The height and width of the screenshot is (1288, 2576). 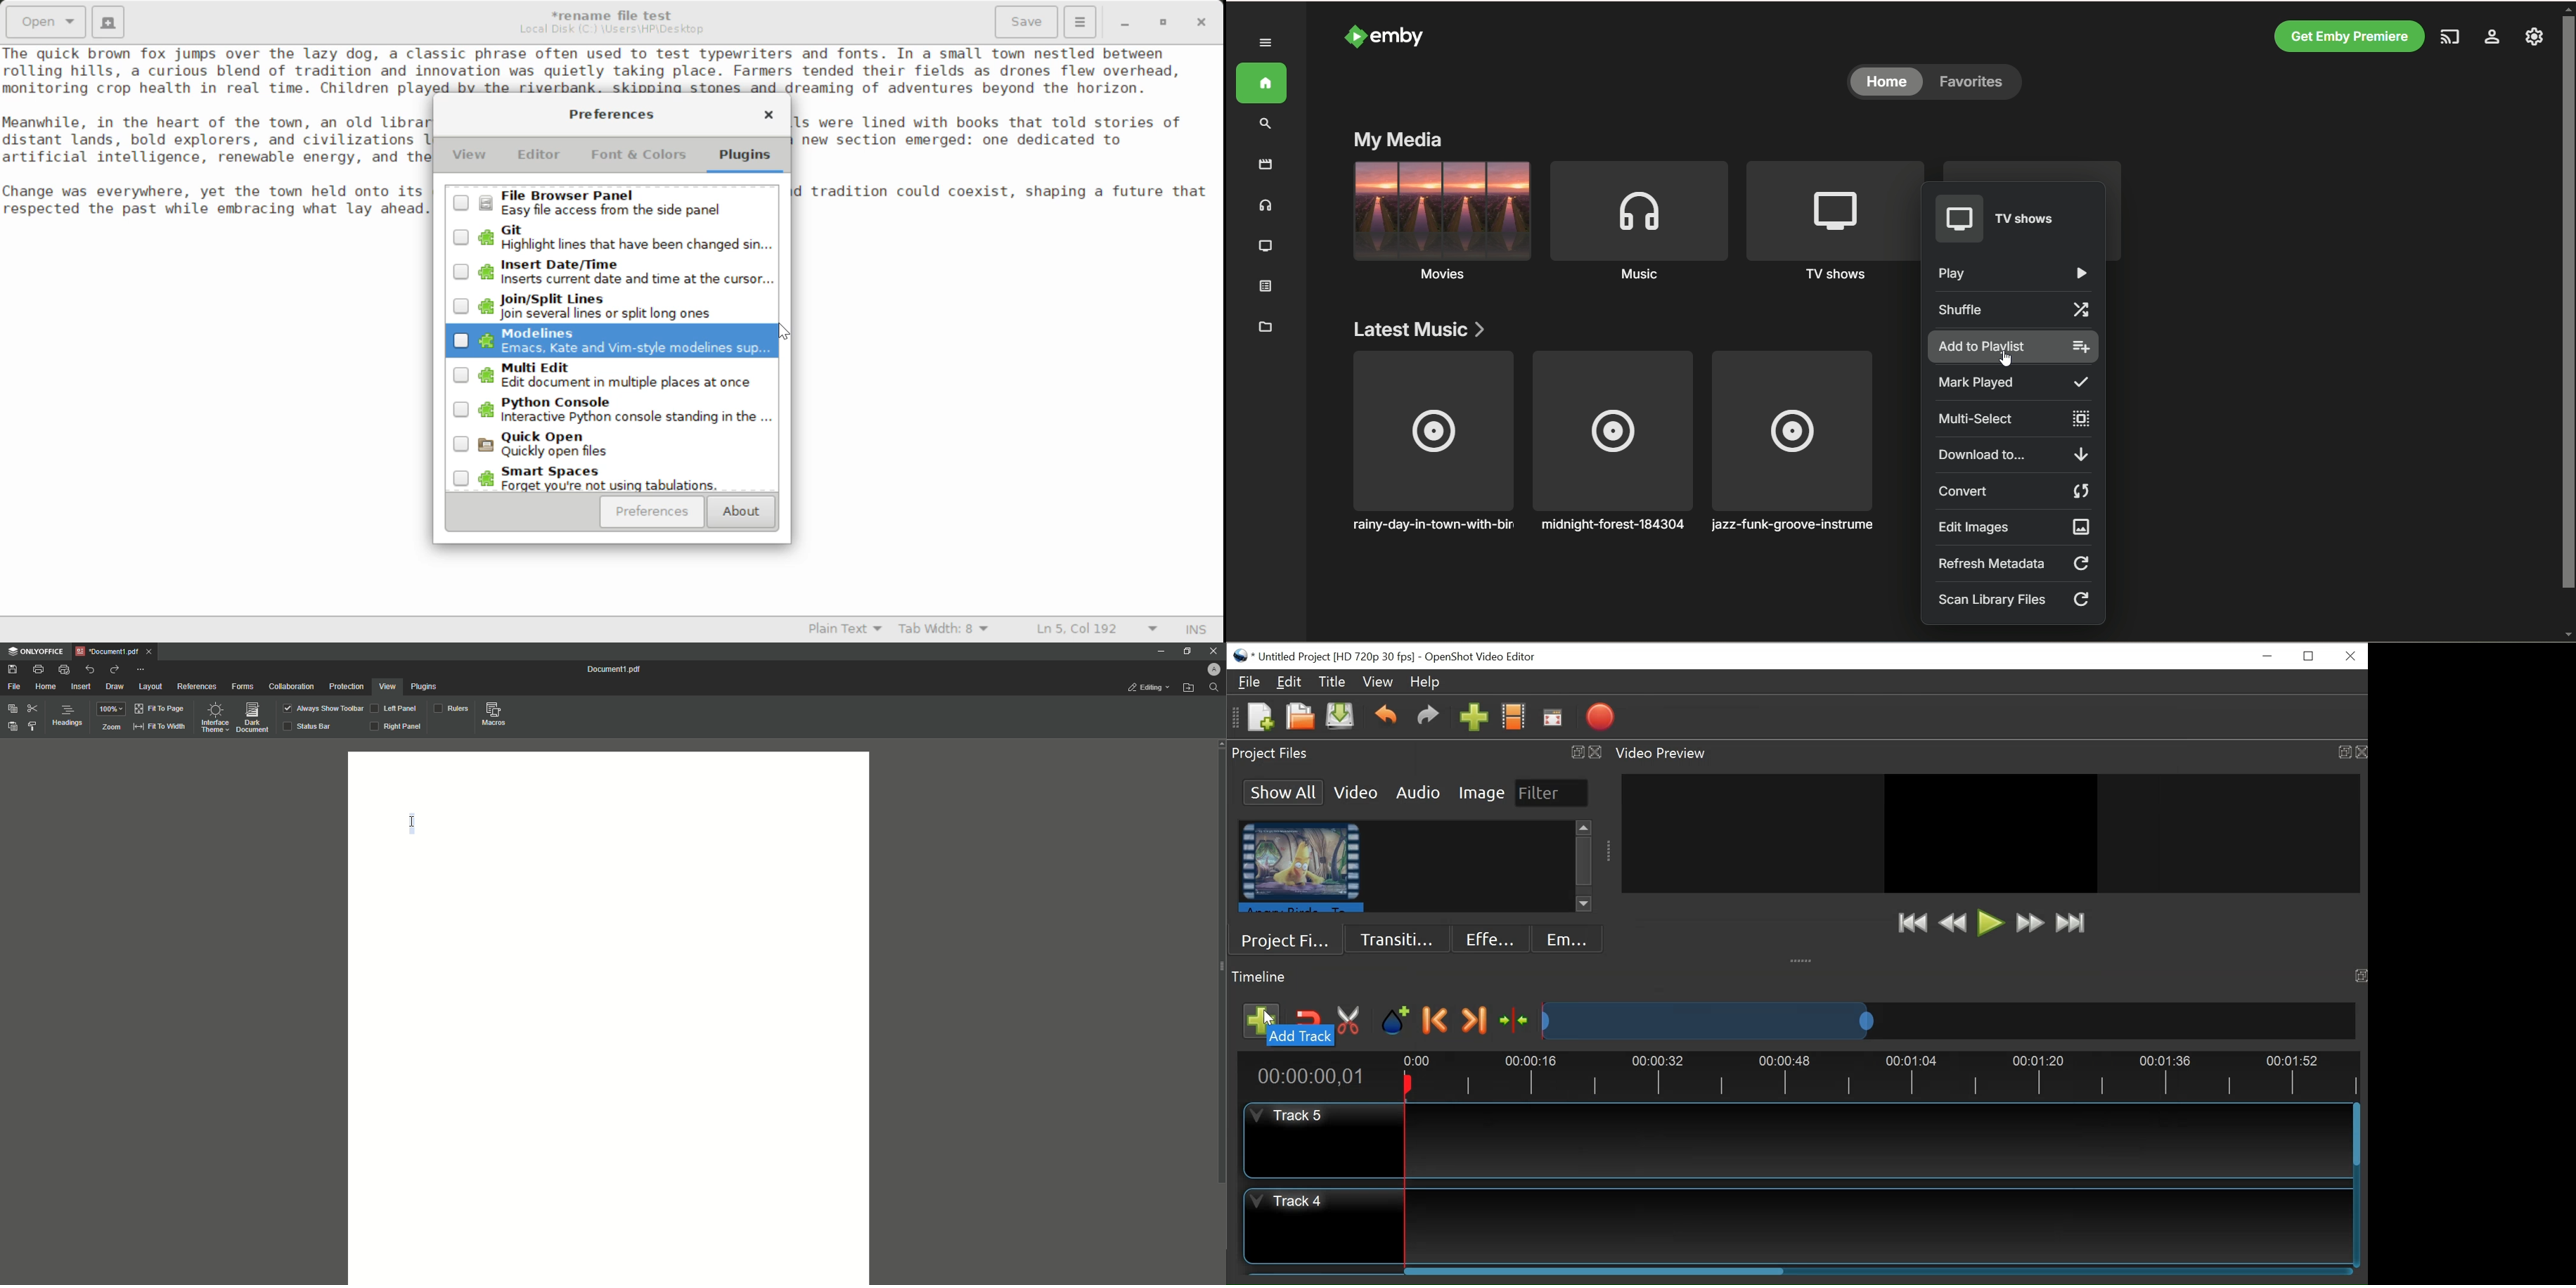 I want to click on Protection, so click(x=347, y=687).